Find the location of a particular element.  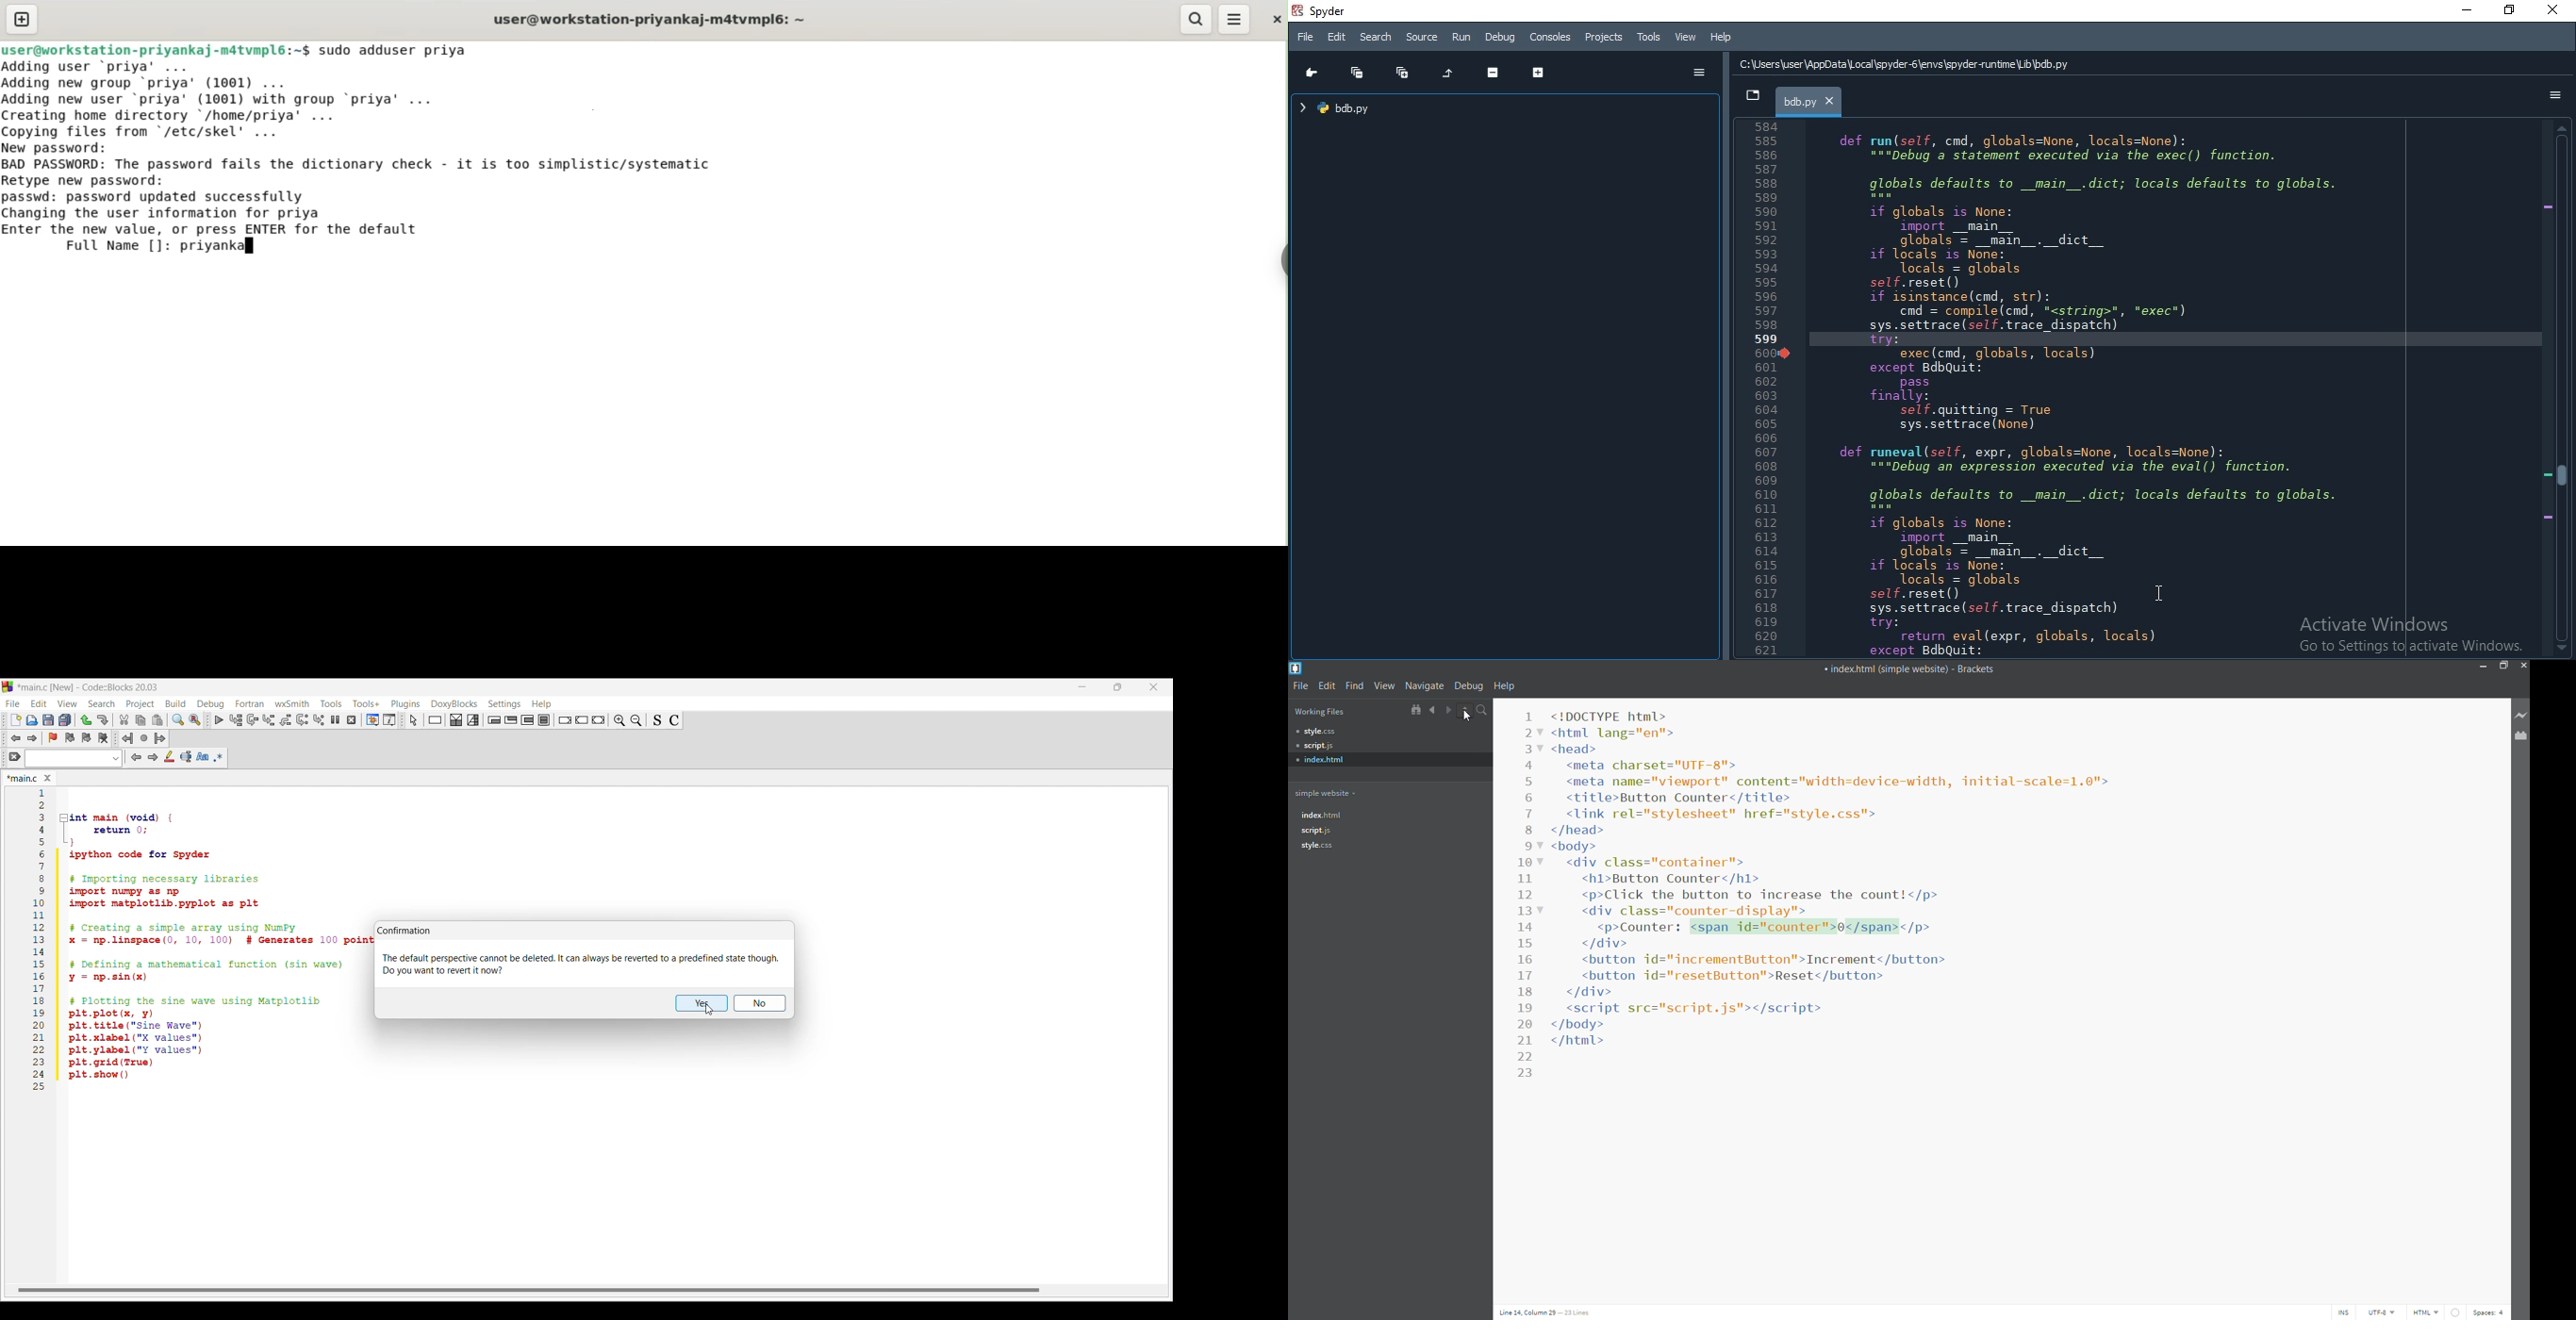

close is located at coordinates (1275, 19).